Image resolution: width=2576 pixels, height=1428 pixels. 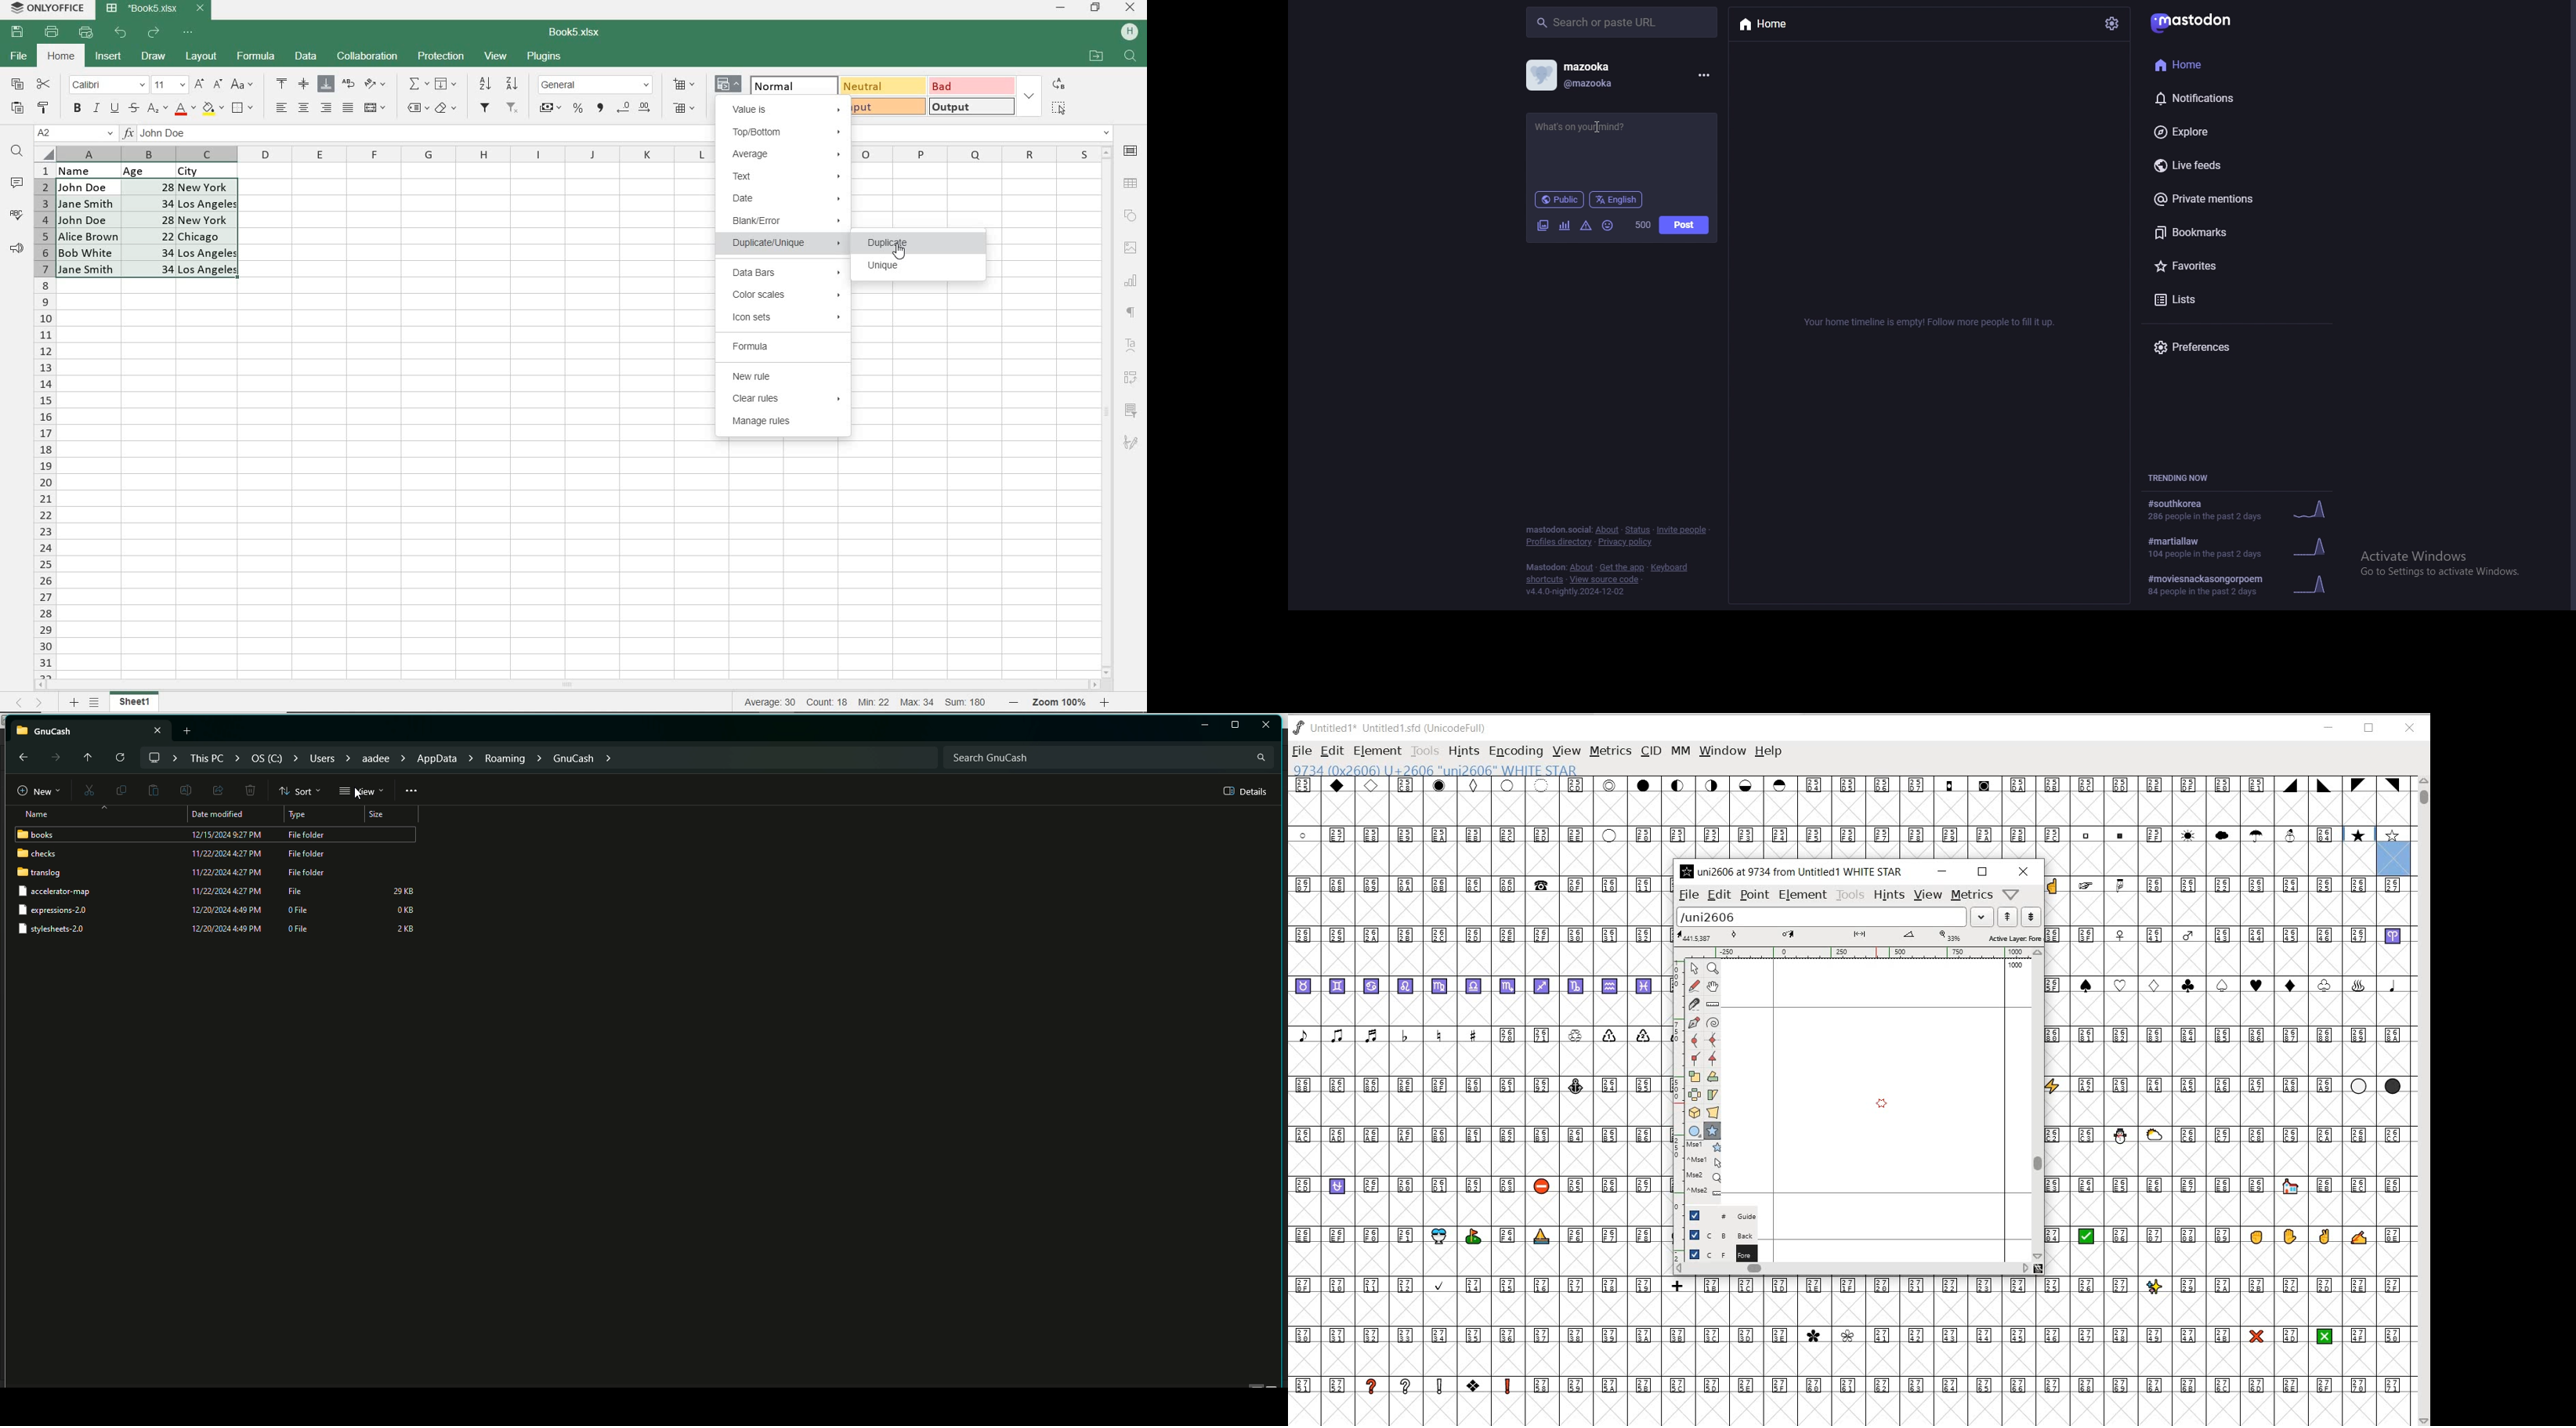 What do you see at coordinates (283, 83) in the screenshot?
I see `ALIGN TOP` at bounding box center [283, 83].